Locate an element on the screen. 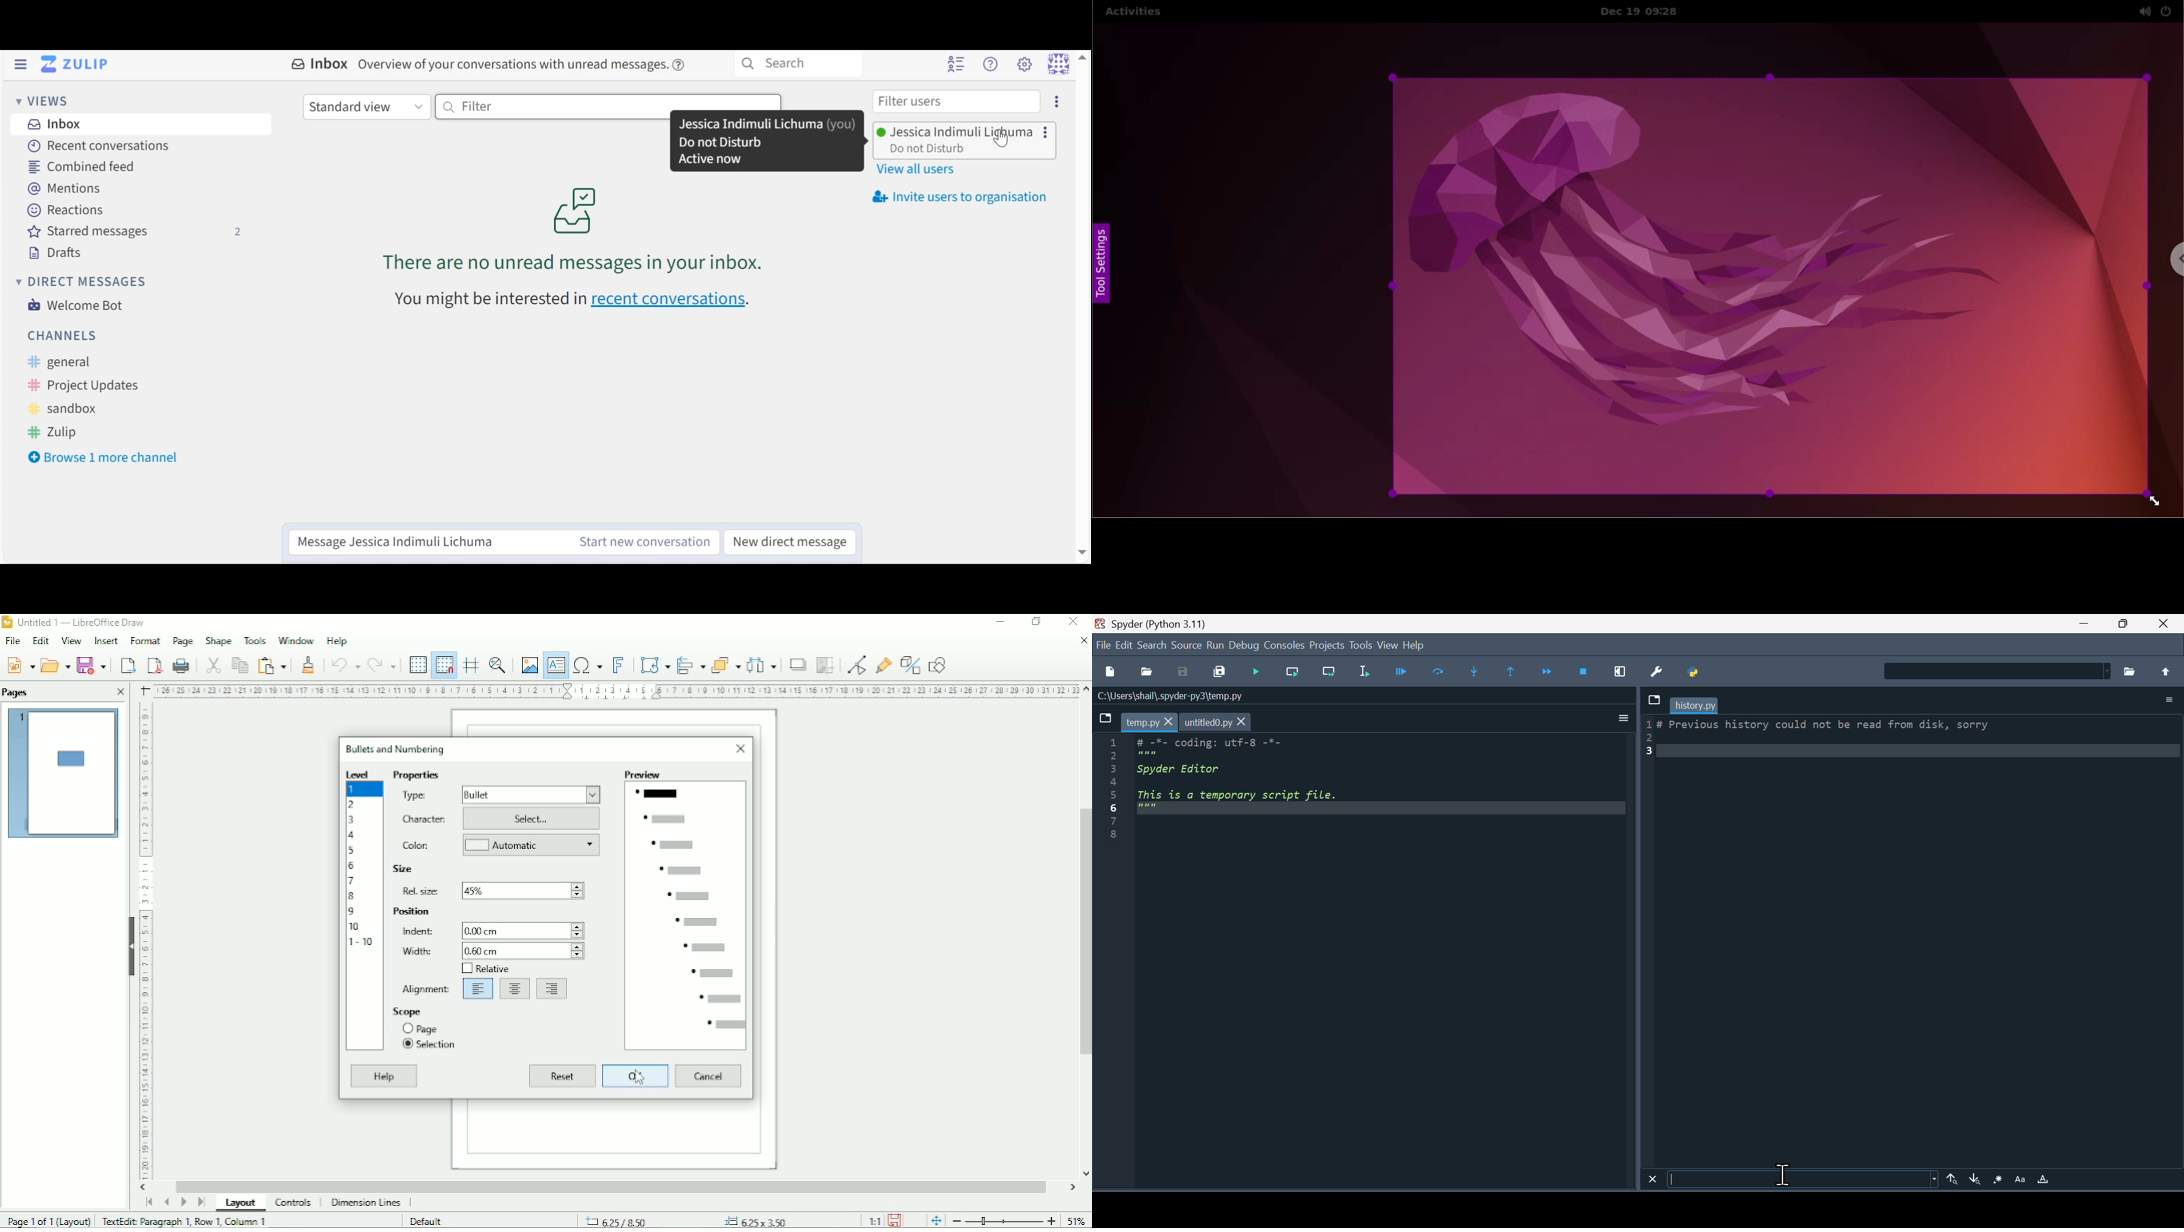  2 is located at coordinates (352, 803).